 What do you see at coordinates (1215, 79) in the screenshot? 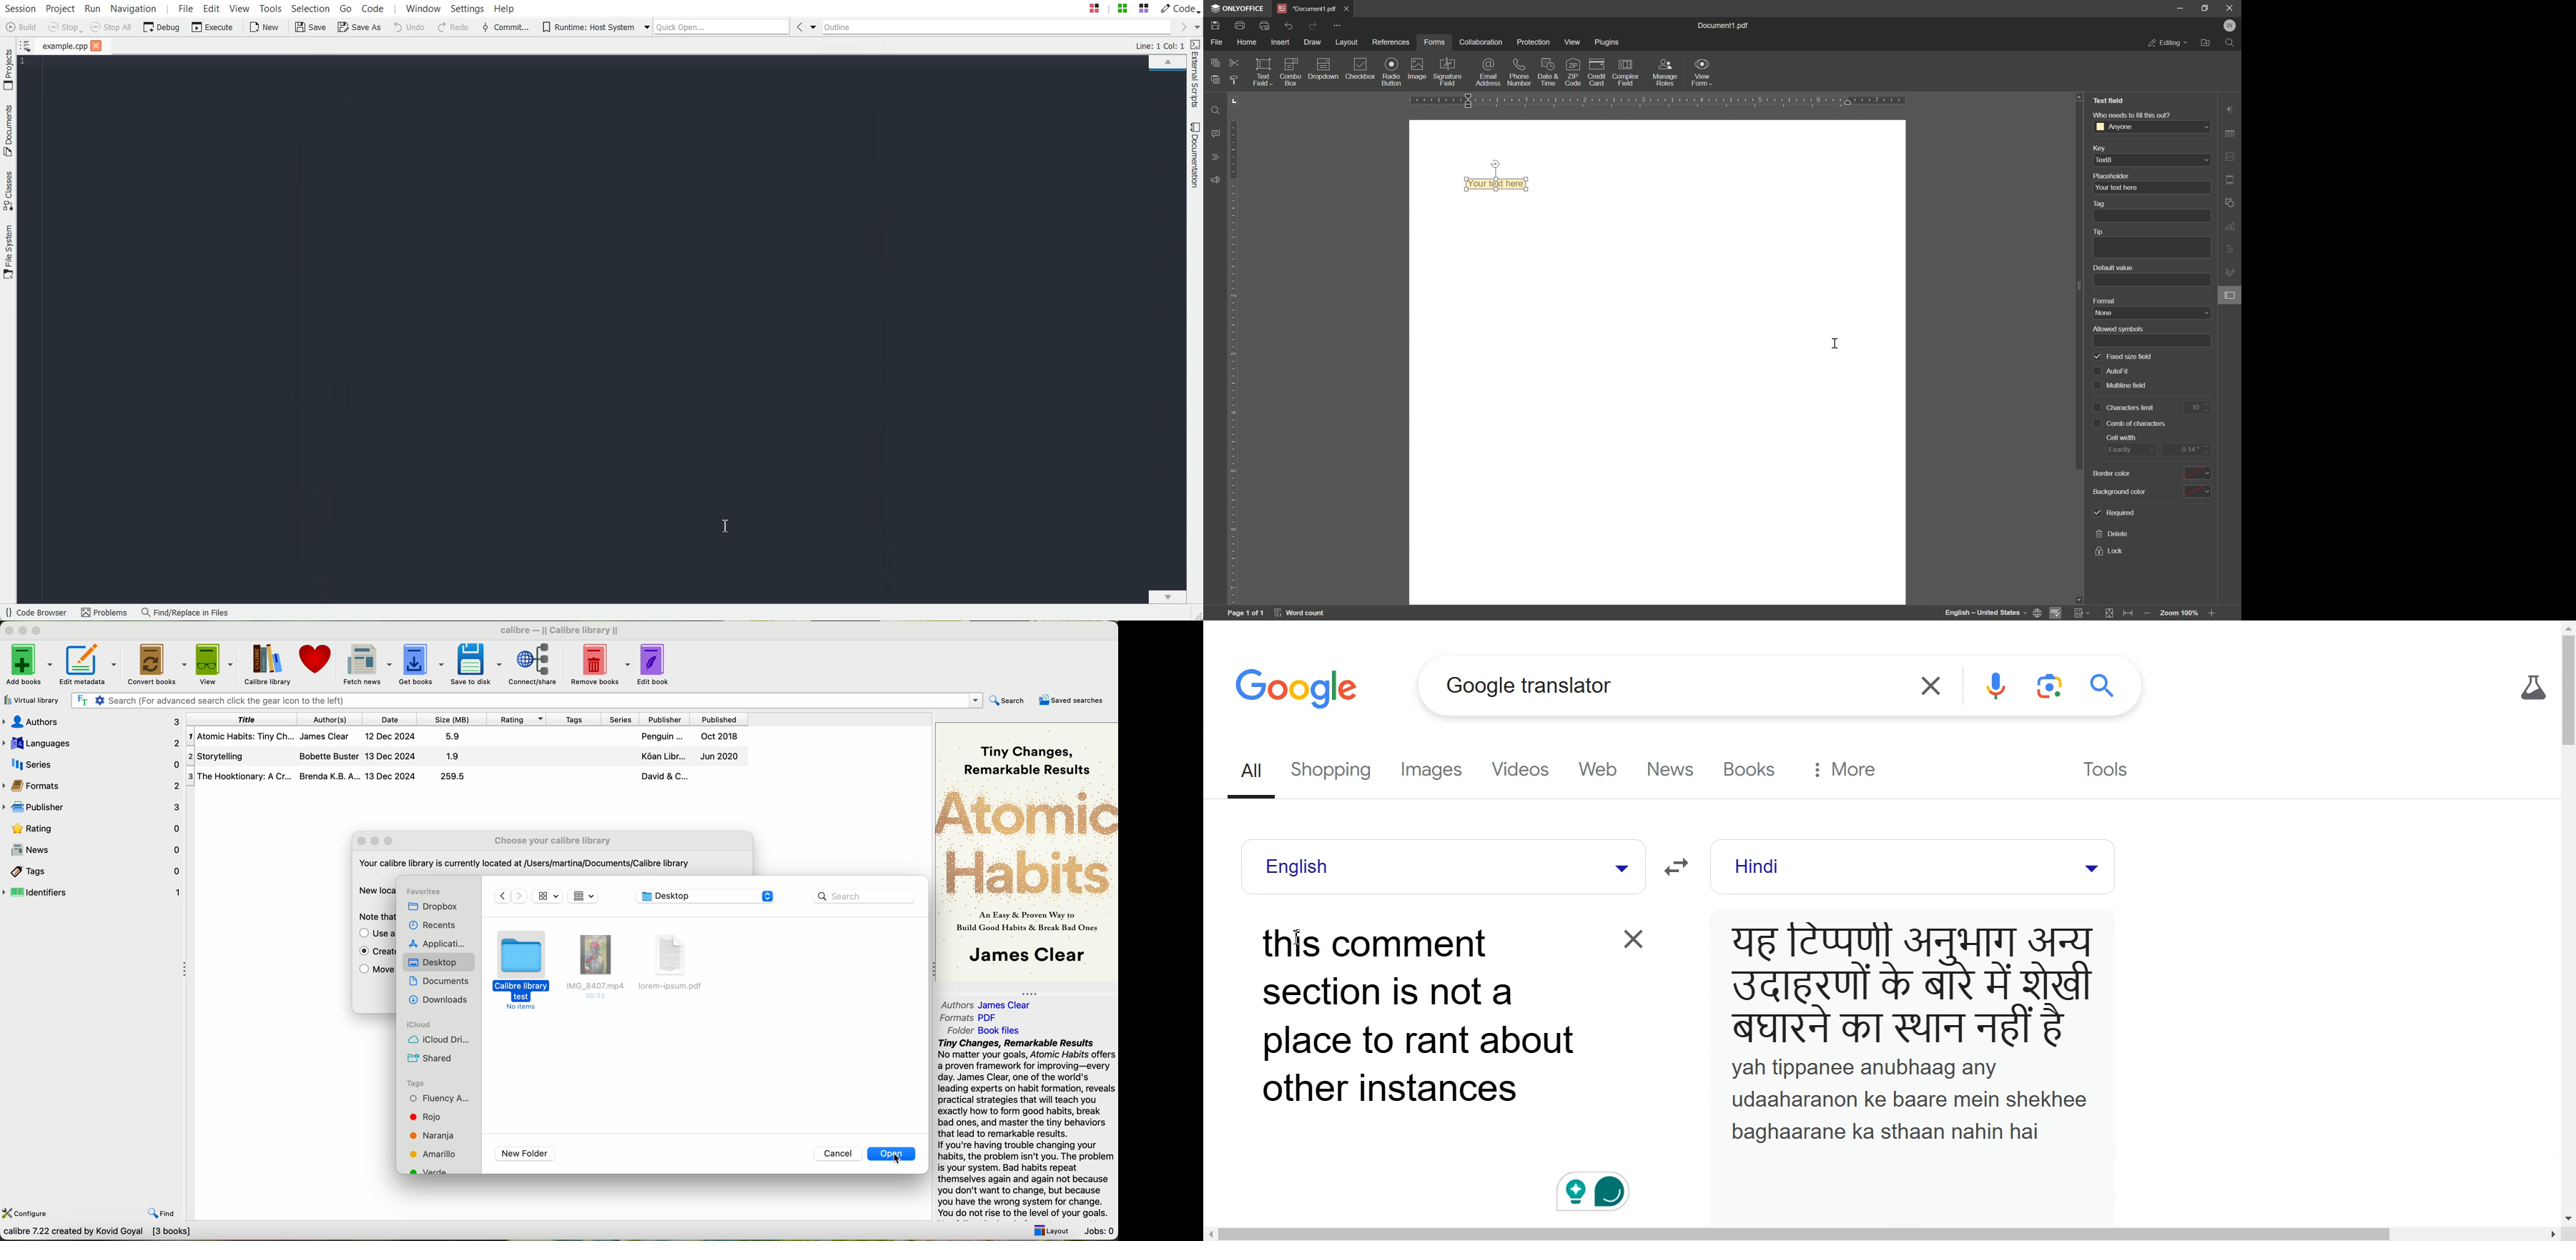
I see `paste` at bounding box center [1215, 79].